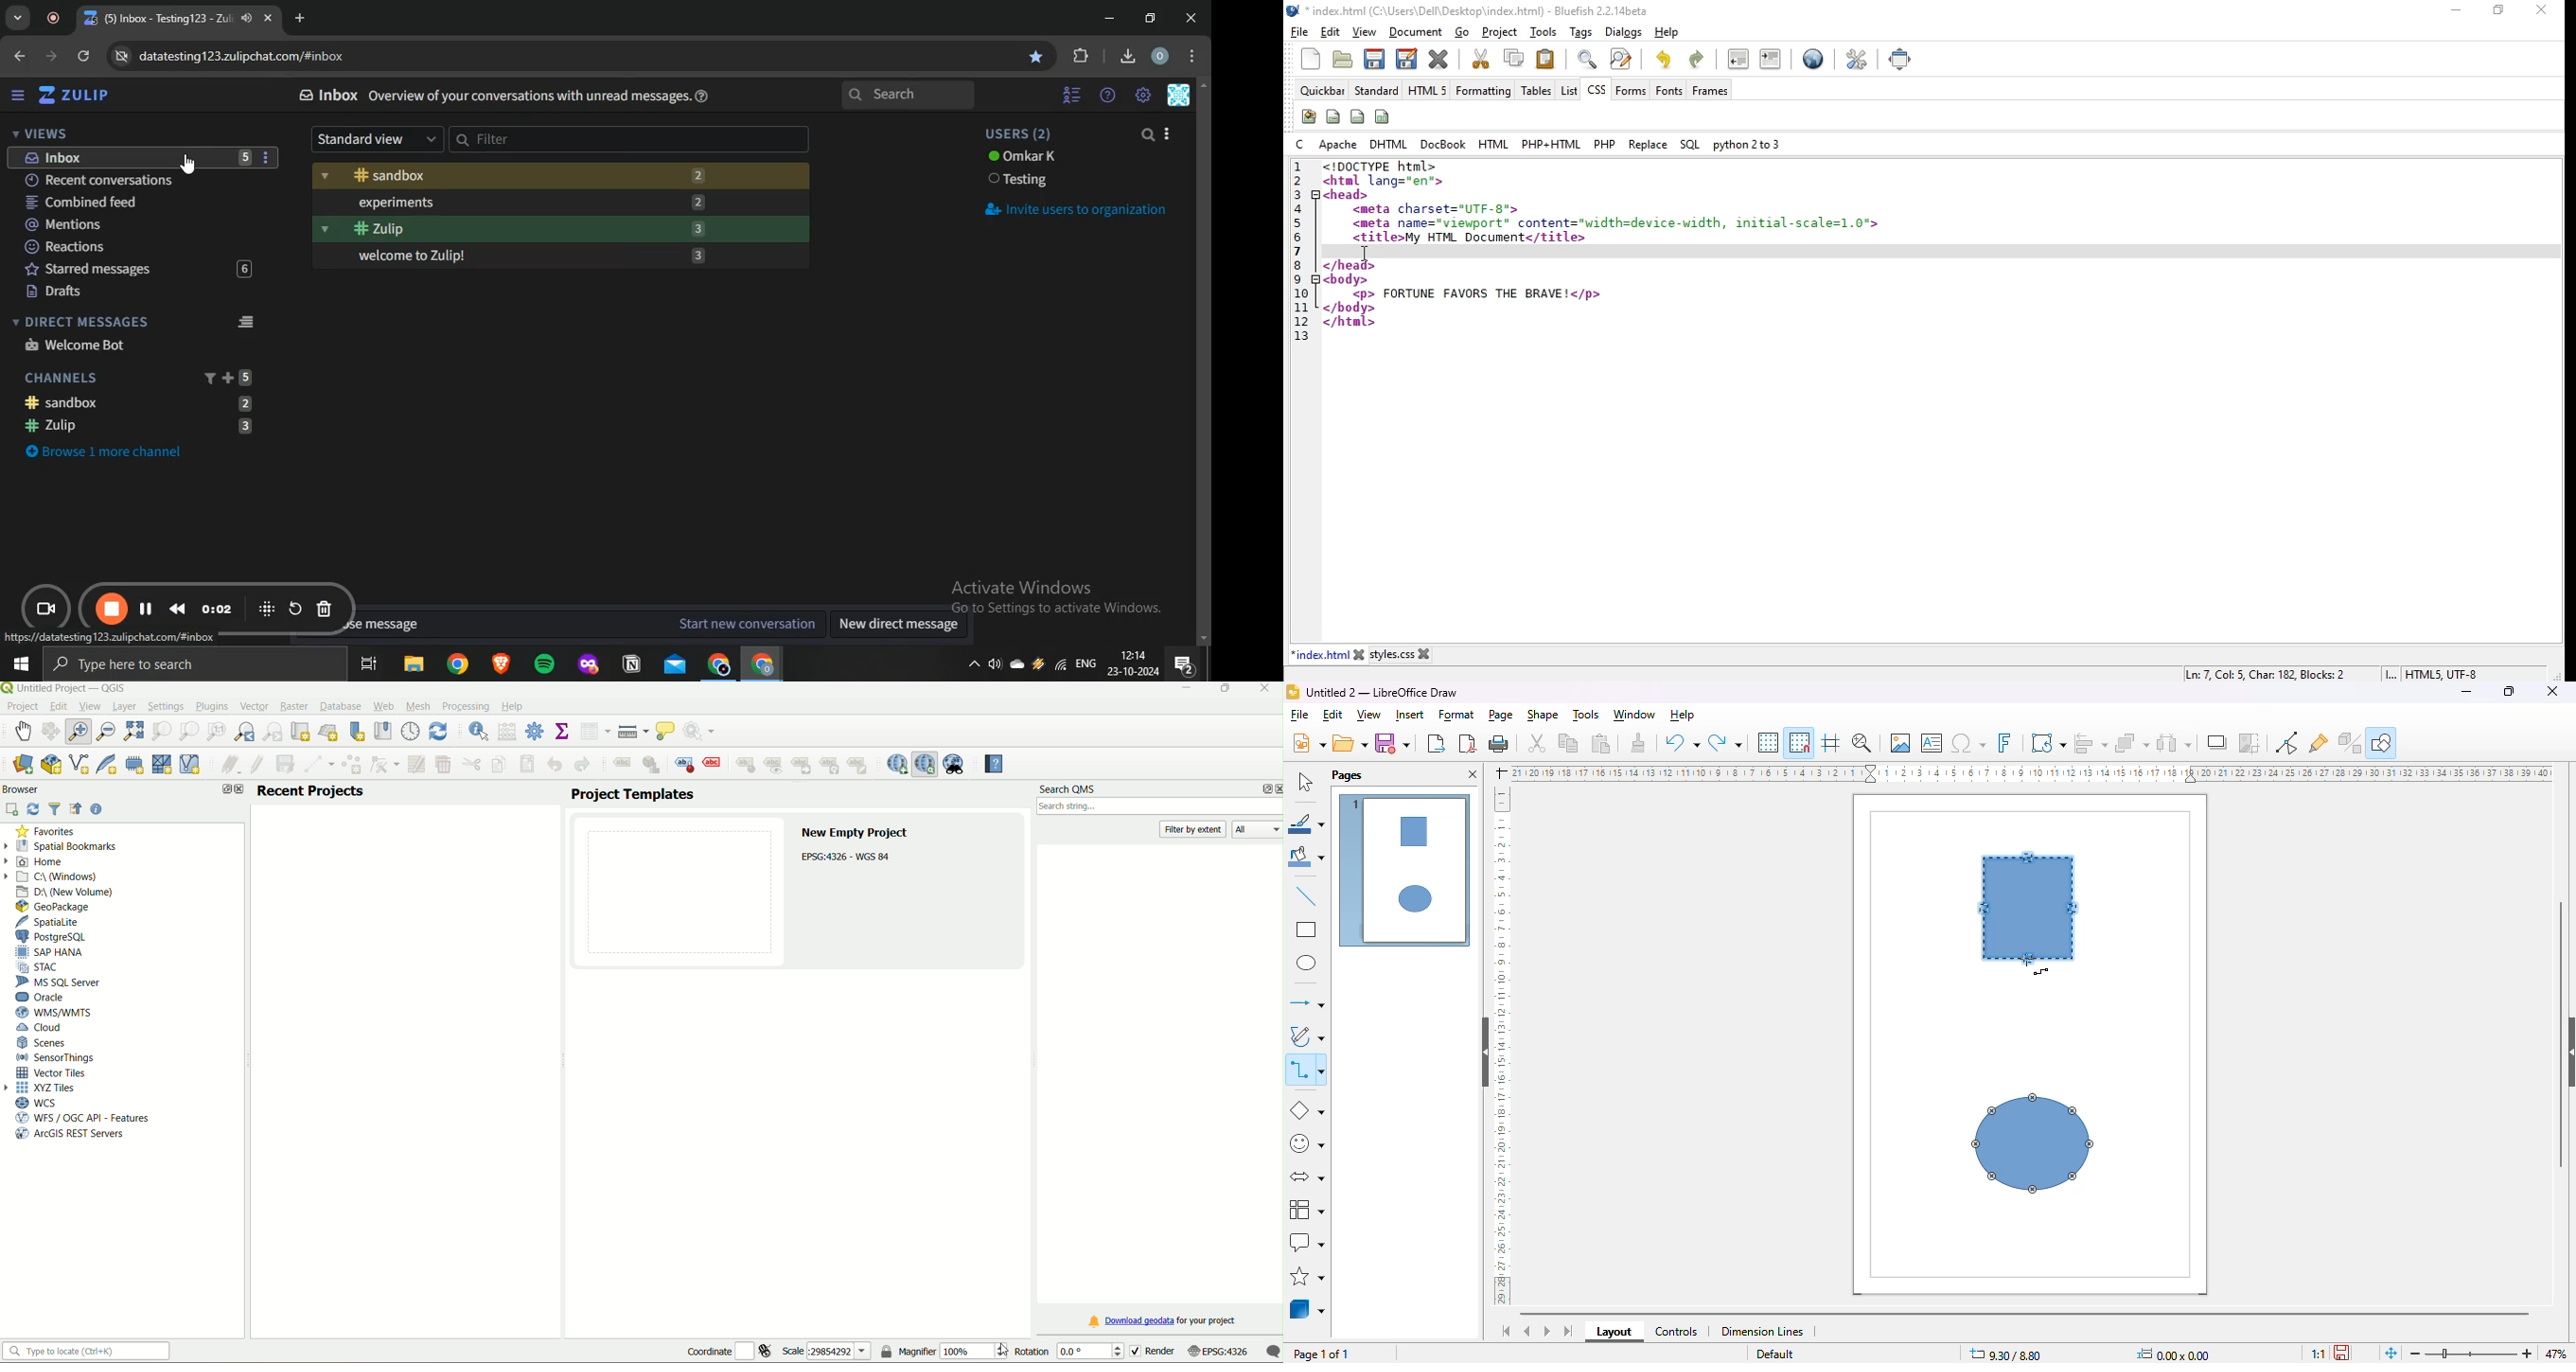 This screenshot has width=2576, height=1372. Describe the element at coordinates (36, 1103) in the screenshot. I see `WCS` at that location.